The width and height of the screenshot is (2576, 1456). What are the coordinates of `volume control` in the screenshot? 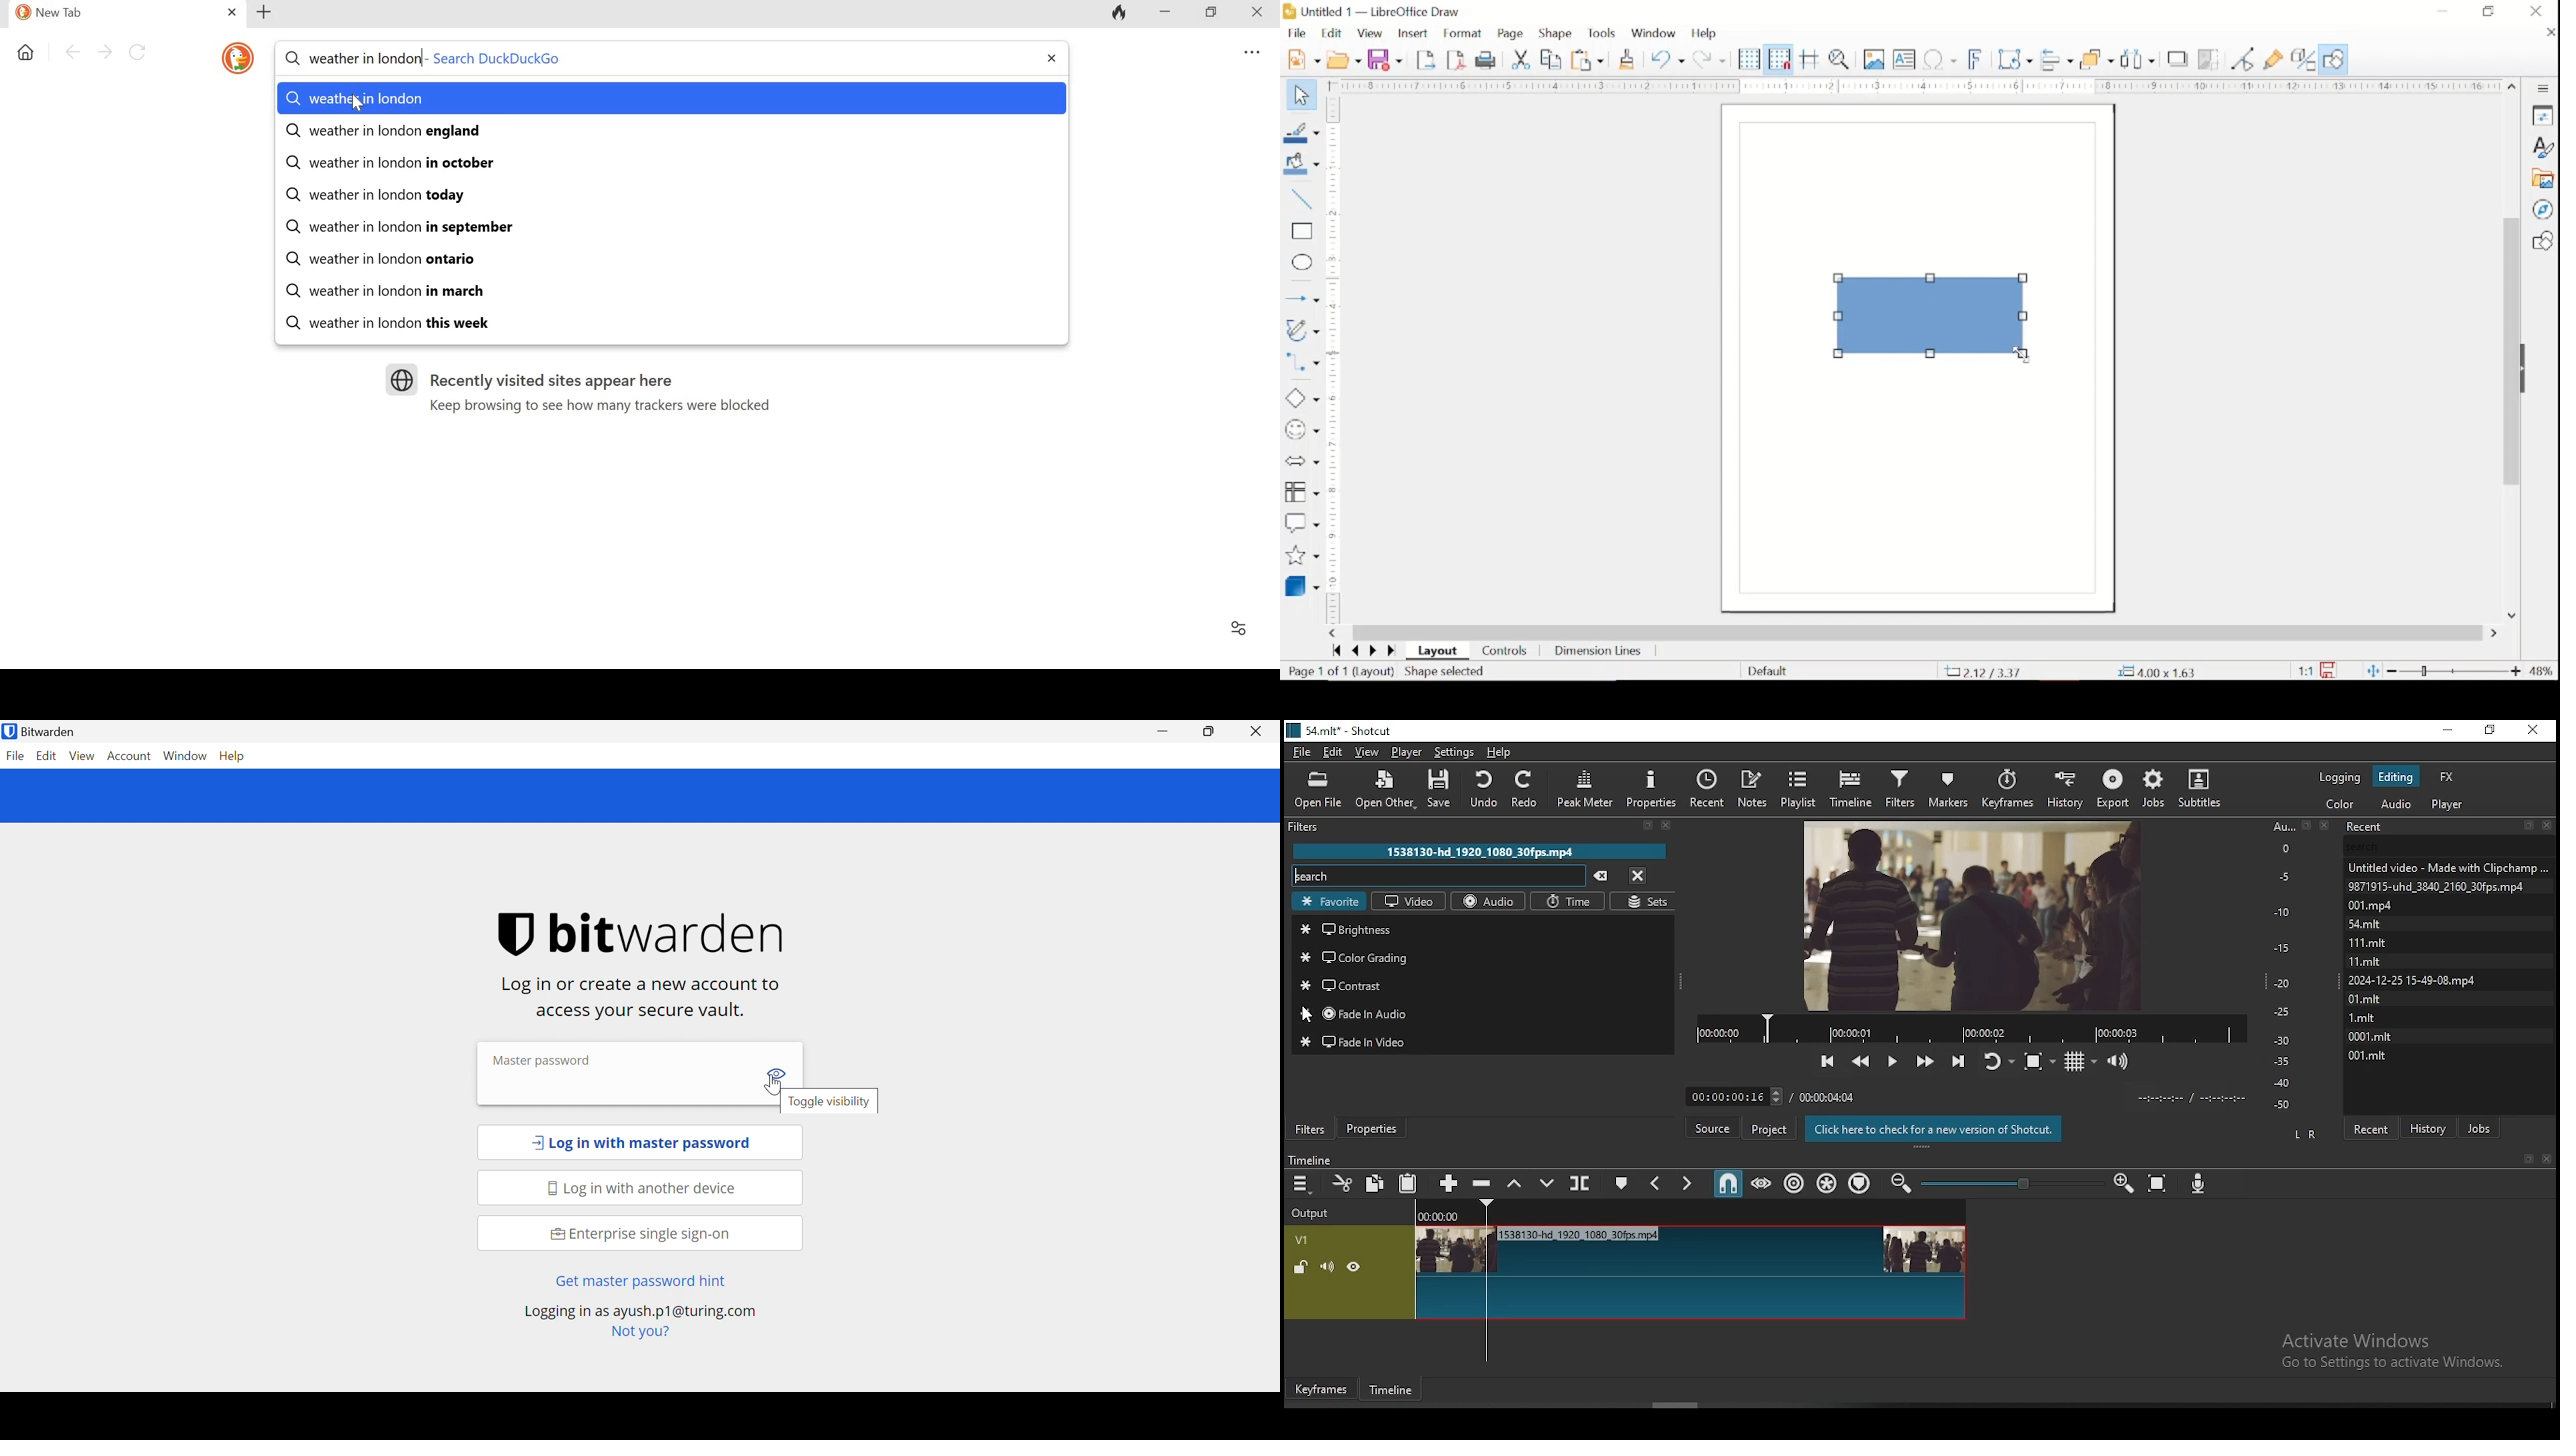 It's located at (2121, 1061).